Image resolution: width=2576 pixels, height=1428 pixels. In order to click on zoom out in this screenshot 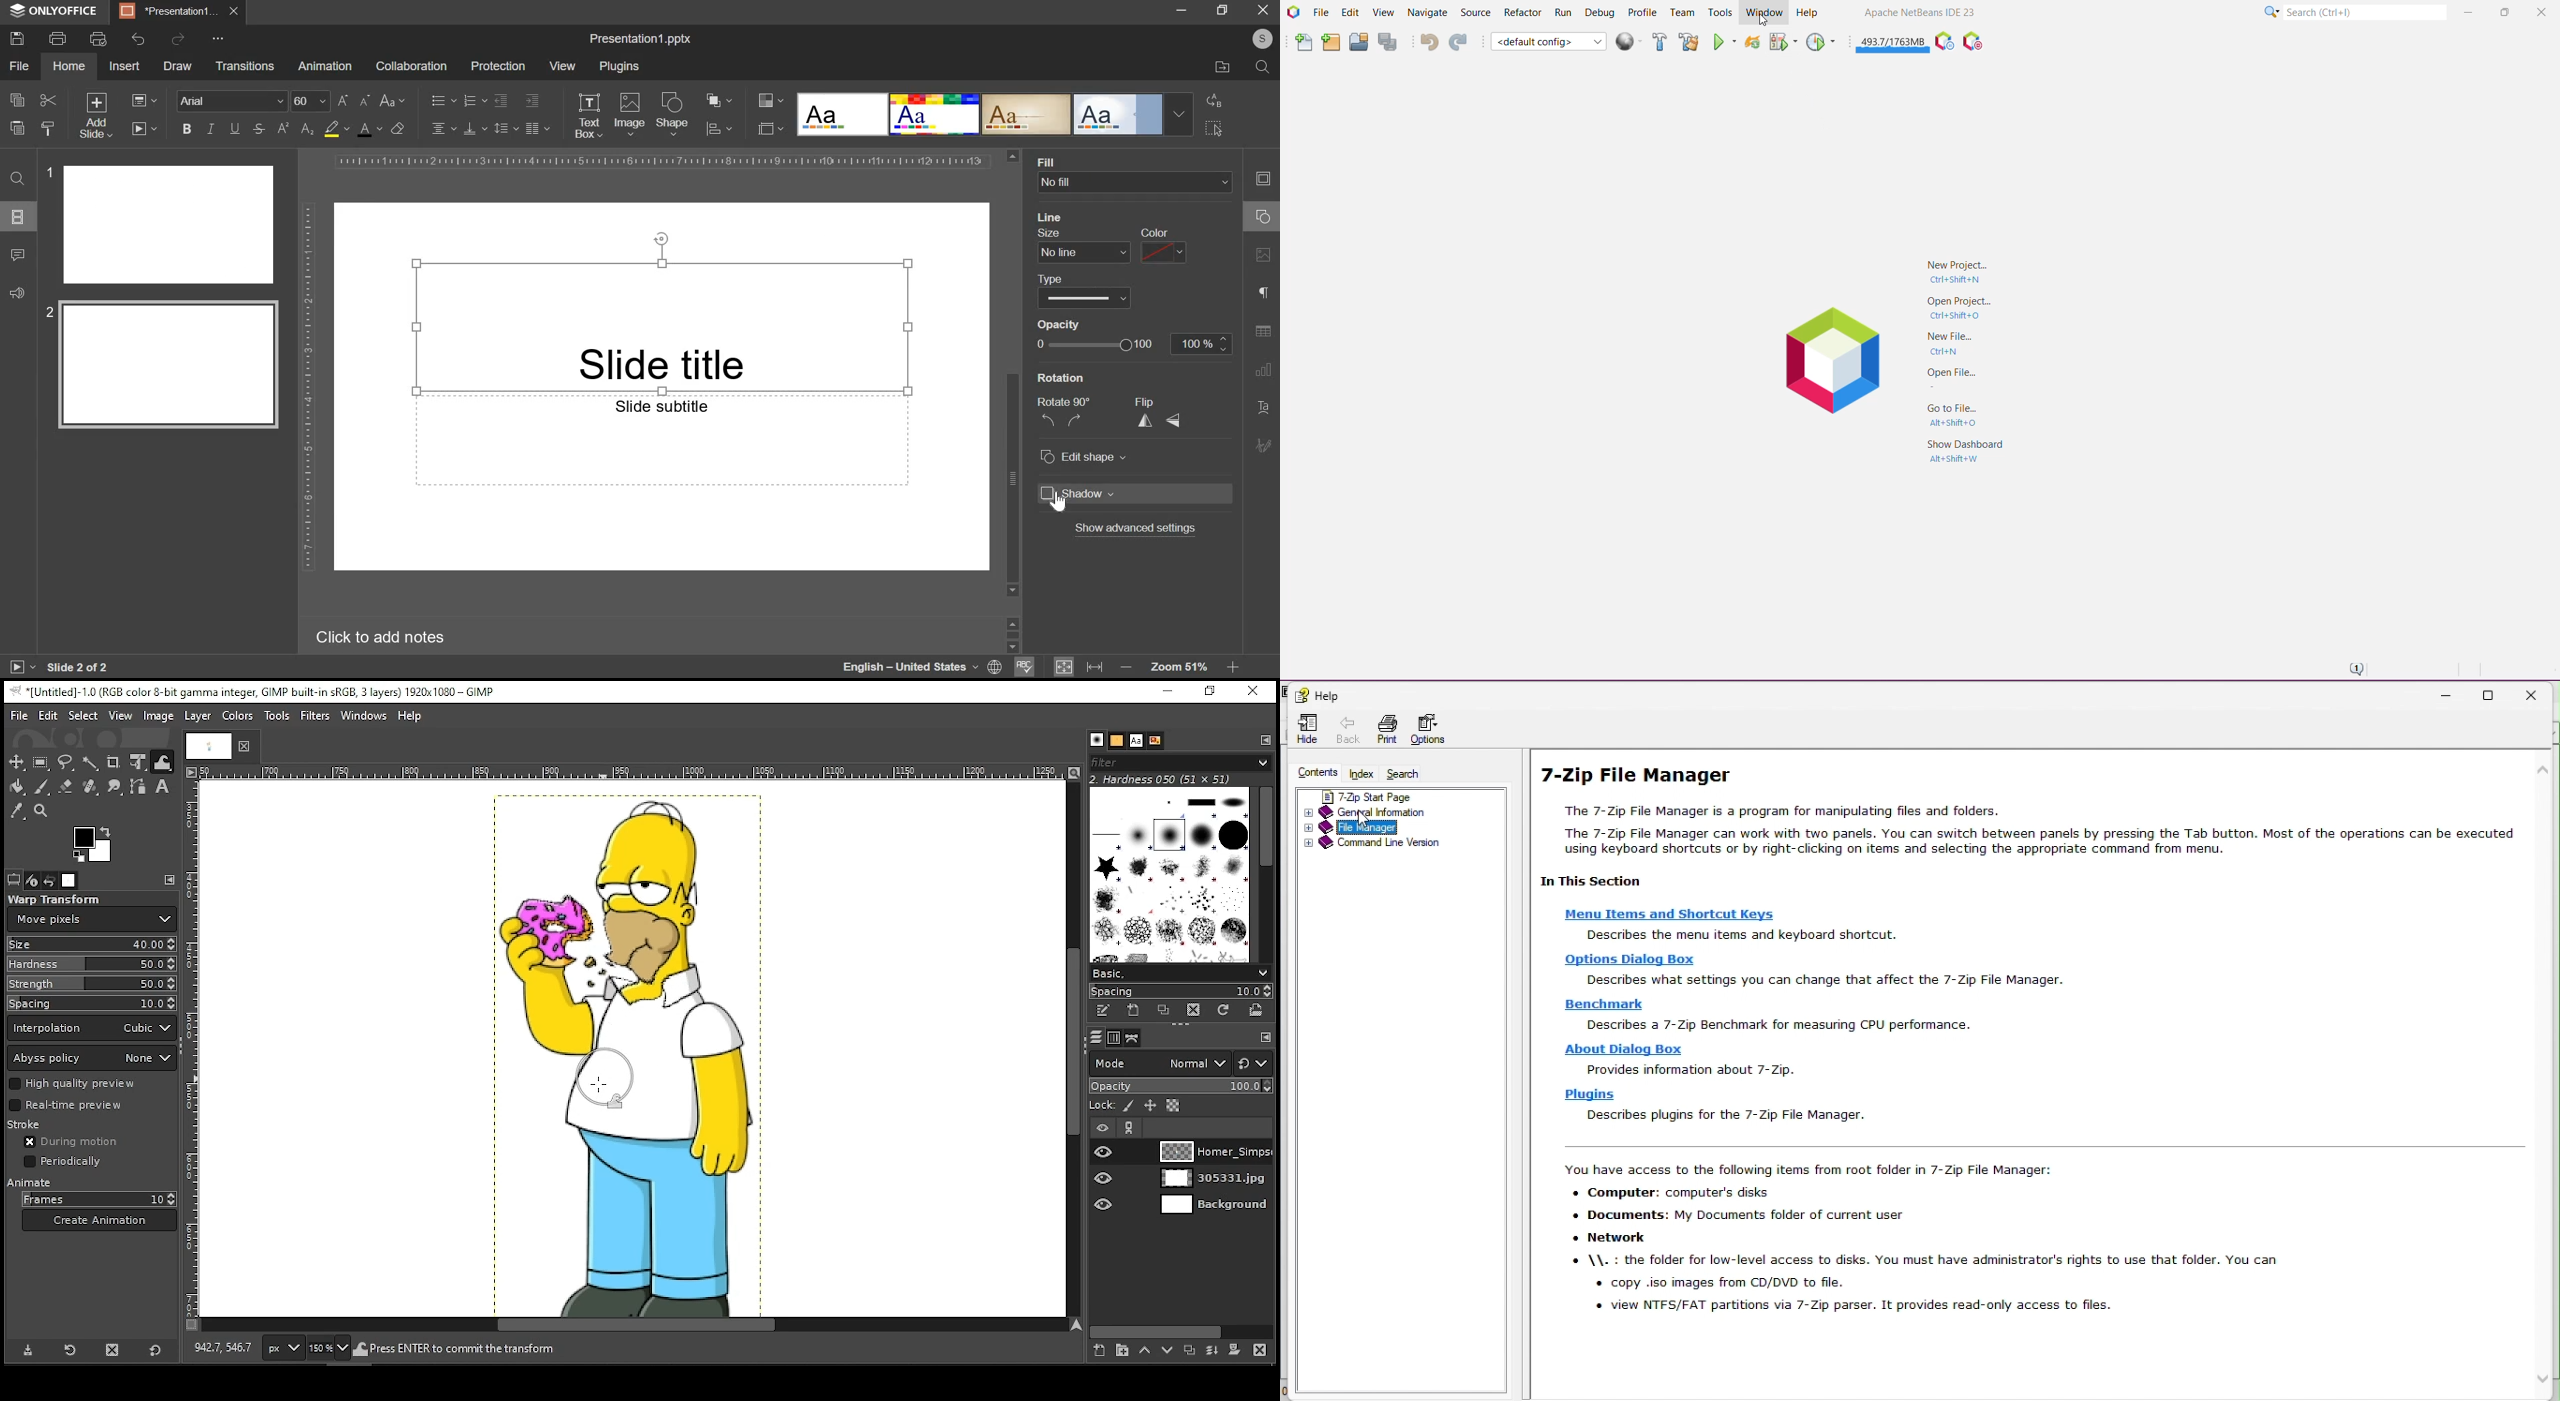, I will do `click(1128, 669)`.